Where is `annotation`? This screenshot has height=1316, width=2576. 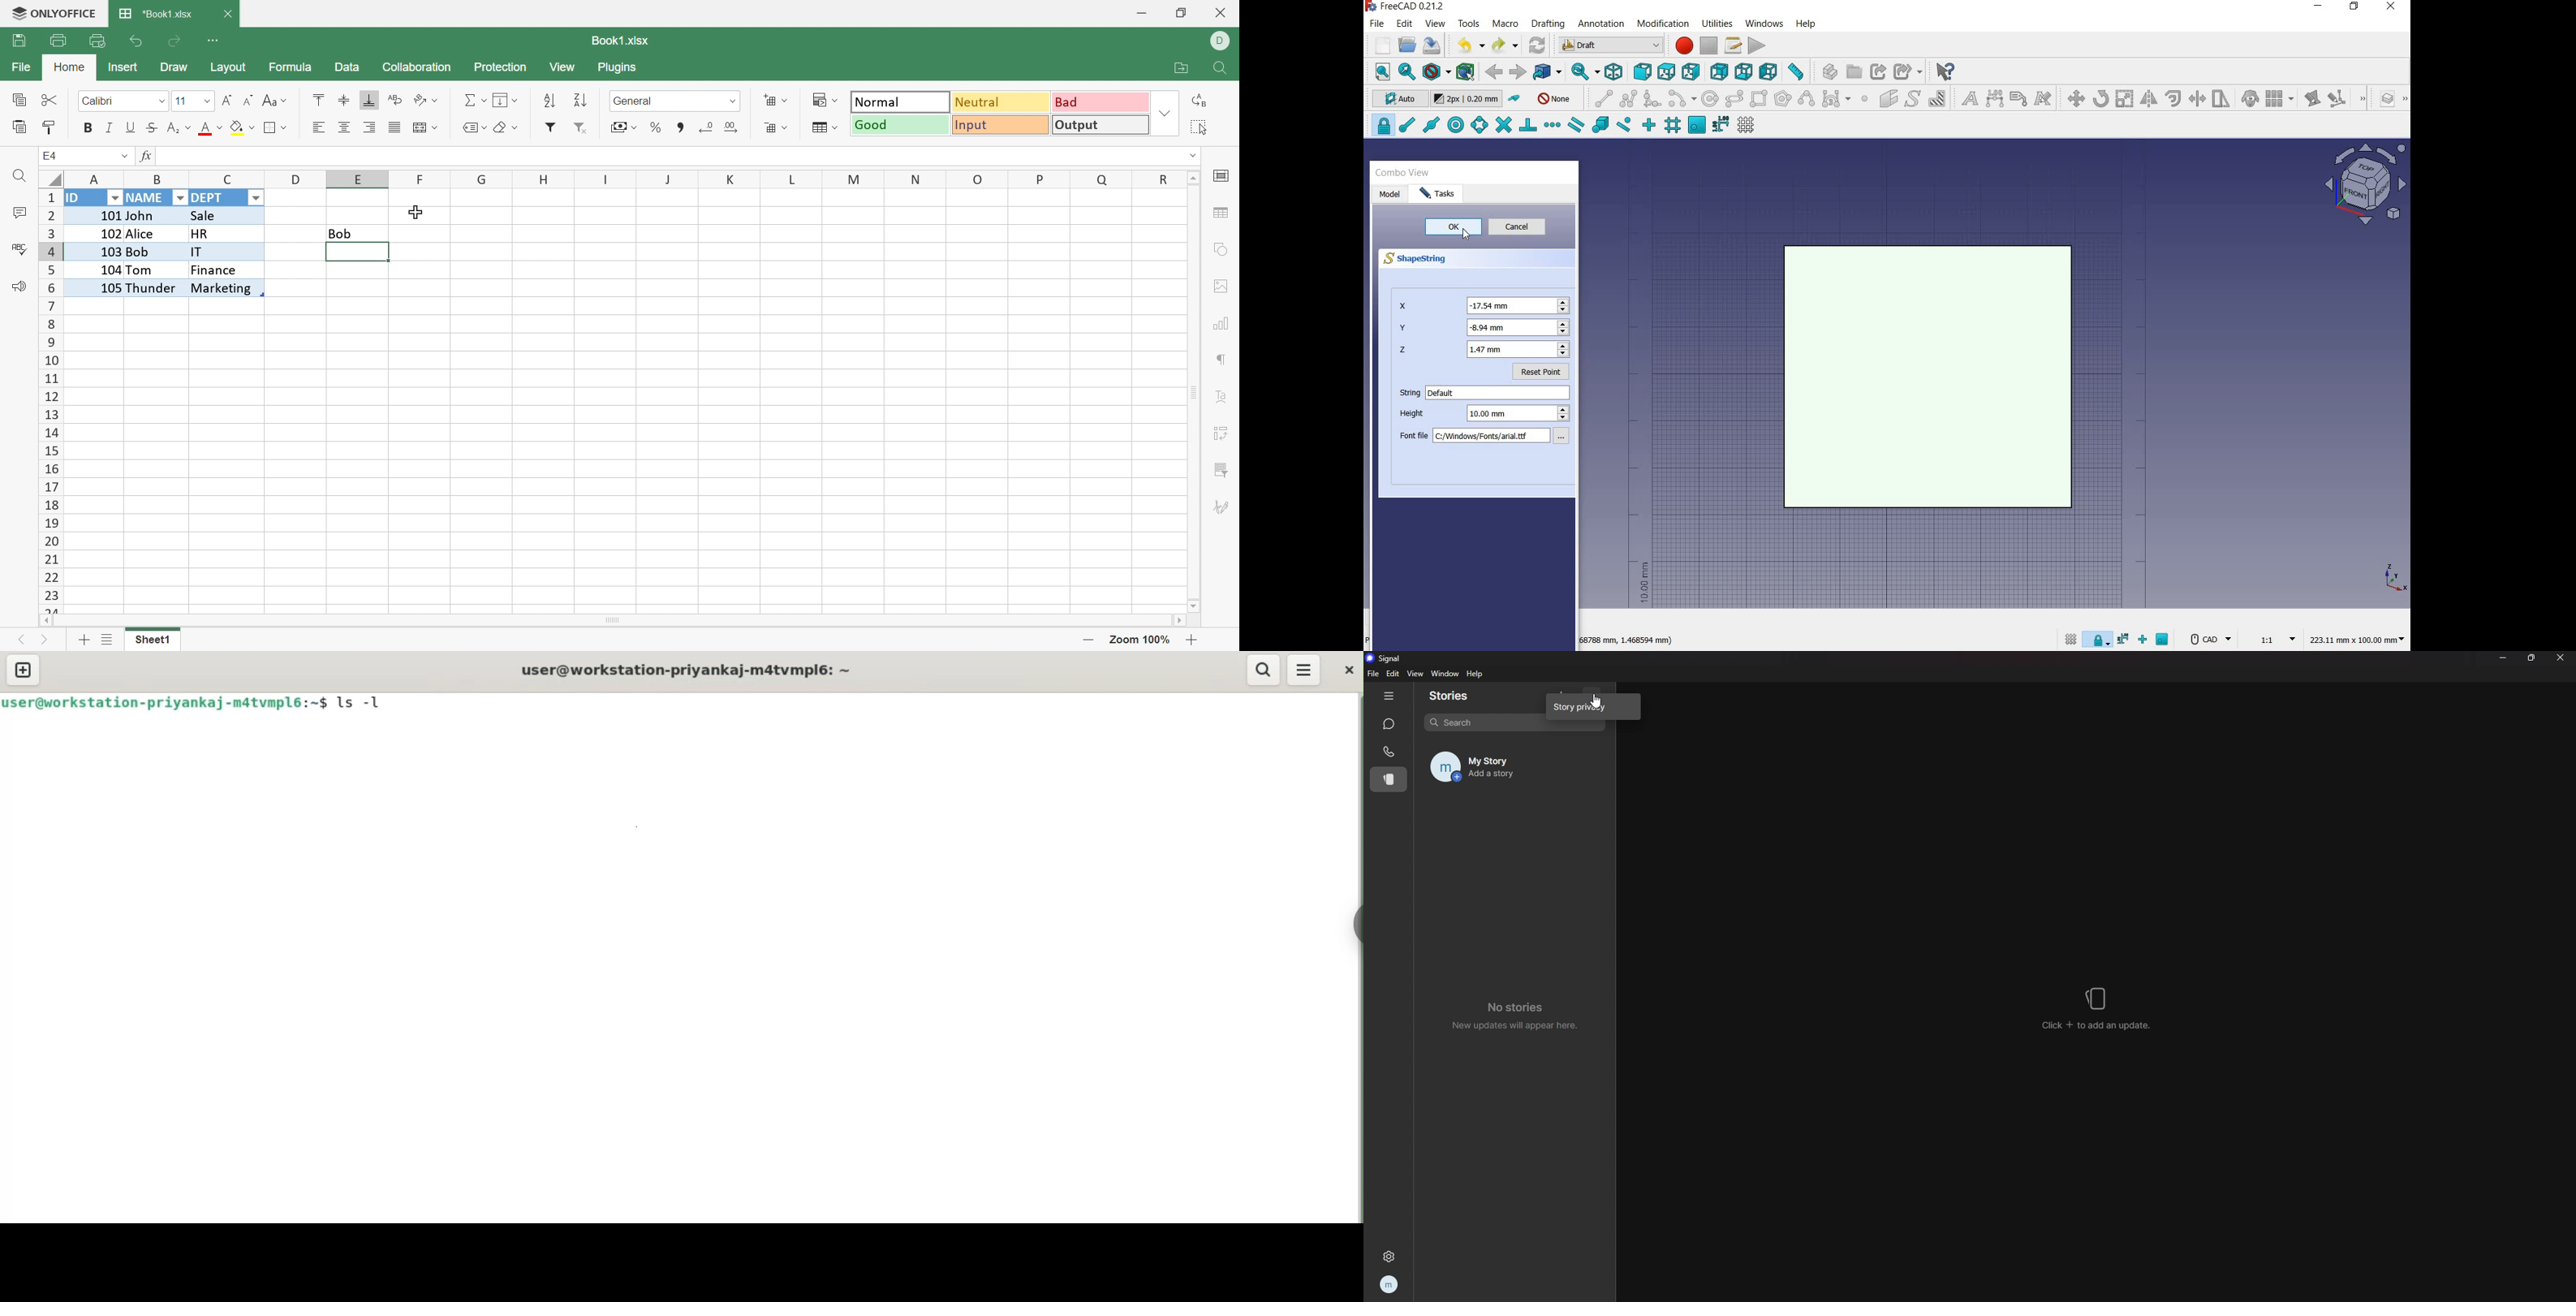
annotation is located at coordinates (1602, 25).